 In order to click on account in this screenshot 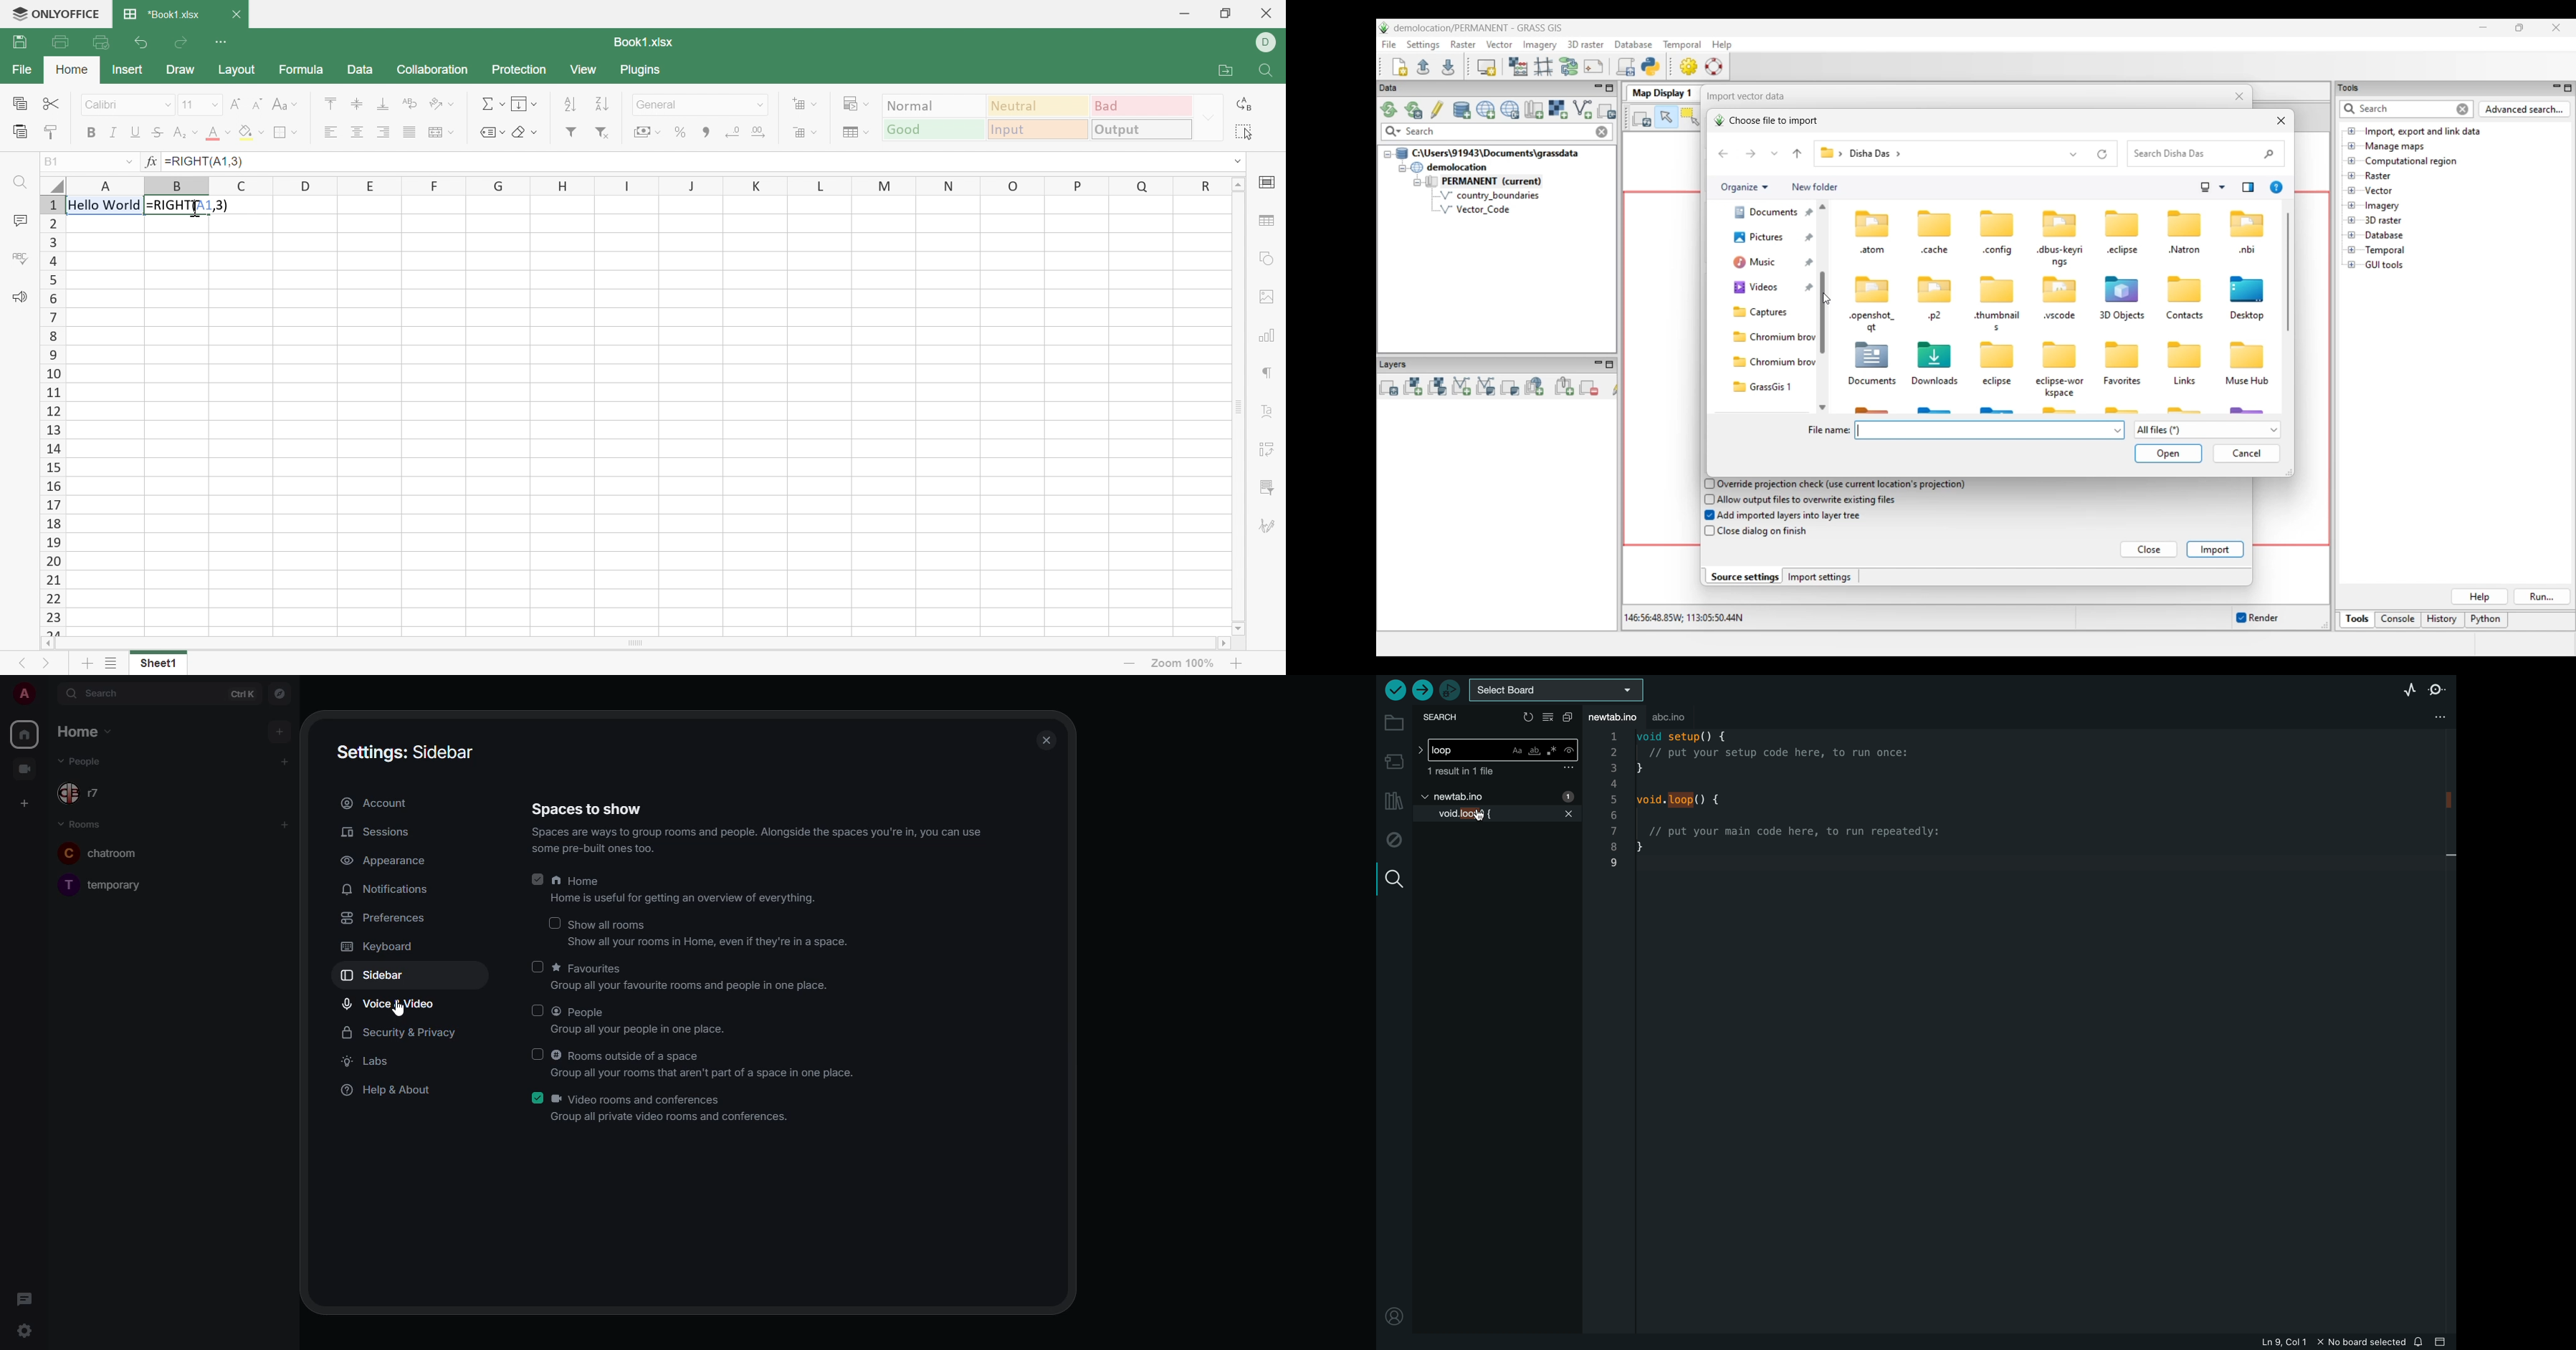, I will do `click(385, 805)`.